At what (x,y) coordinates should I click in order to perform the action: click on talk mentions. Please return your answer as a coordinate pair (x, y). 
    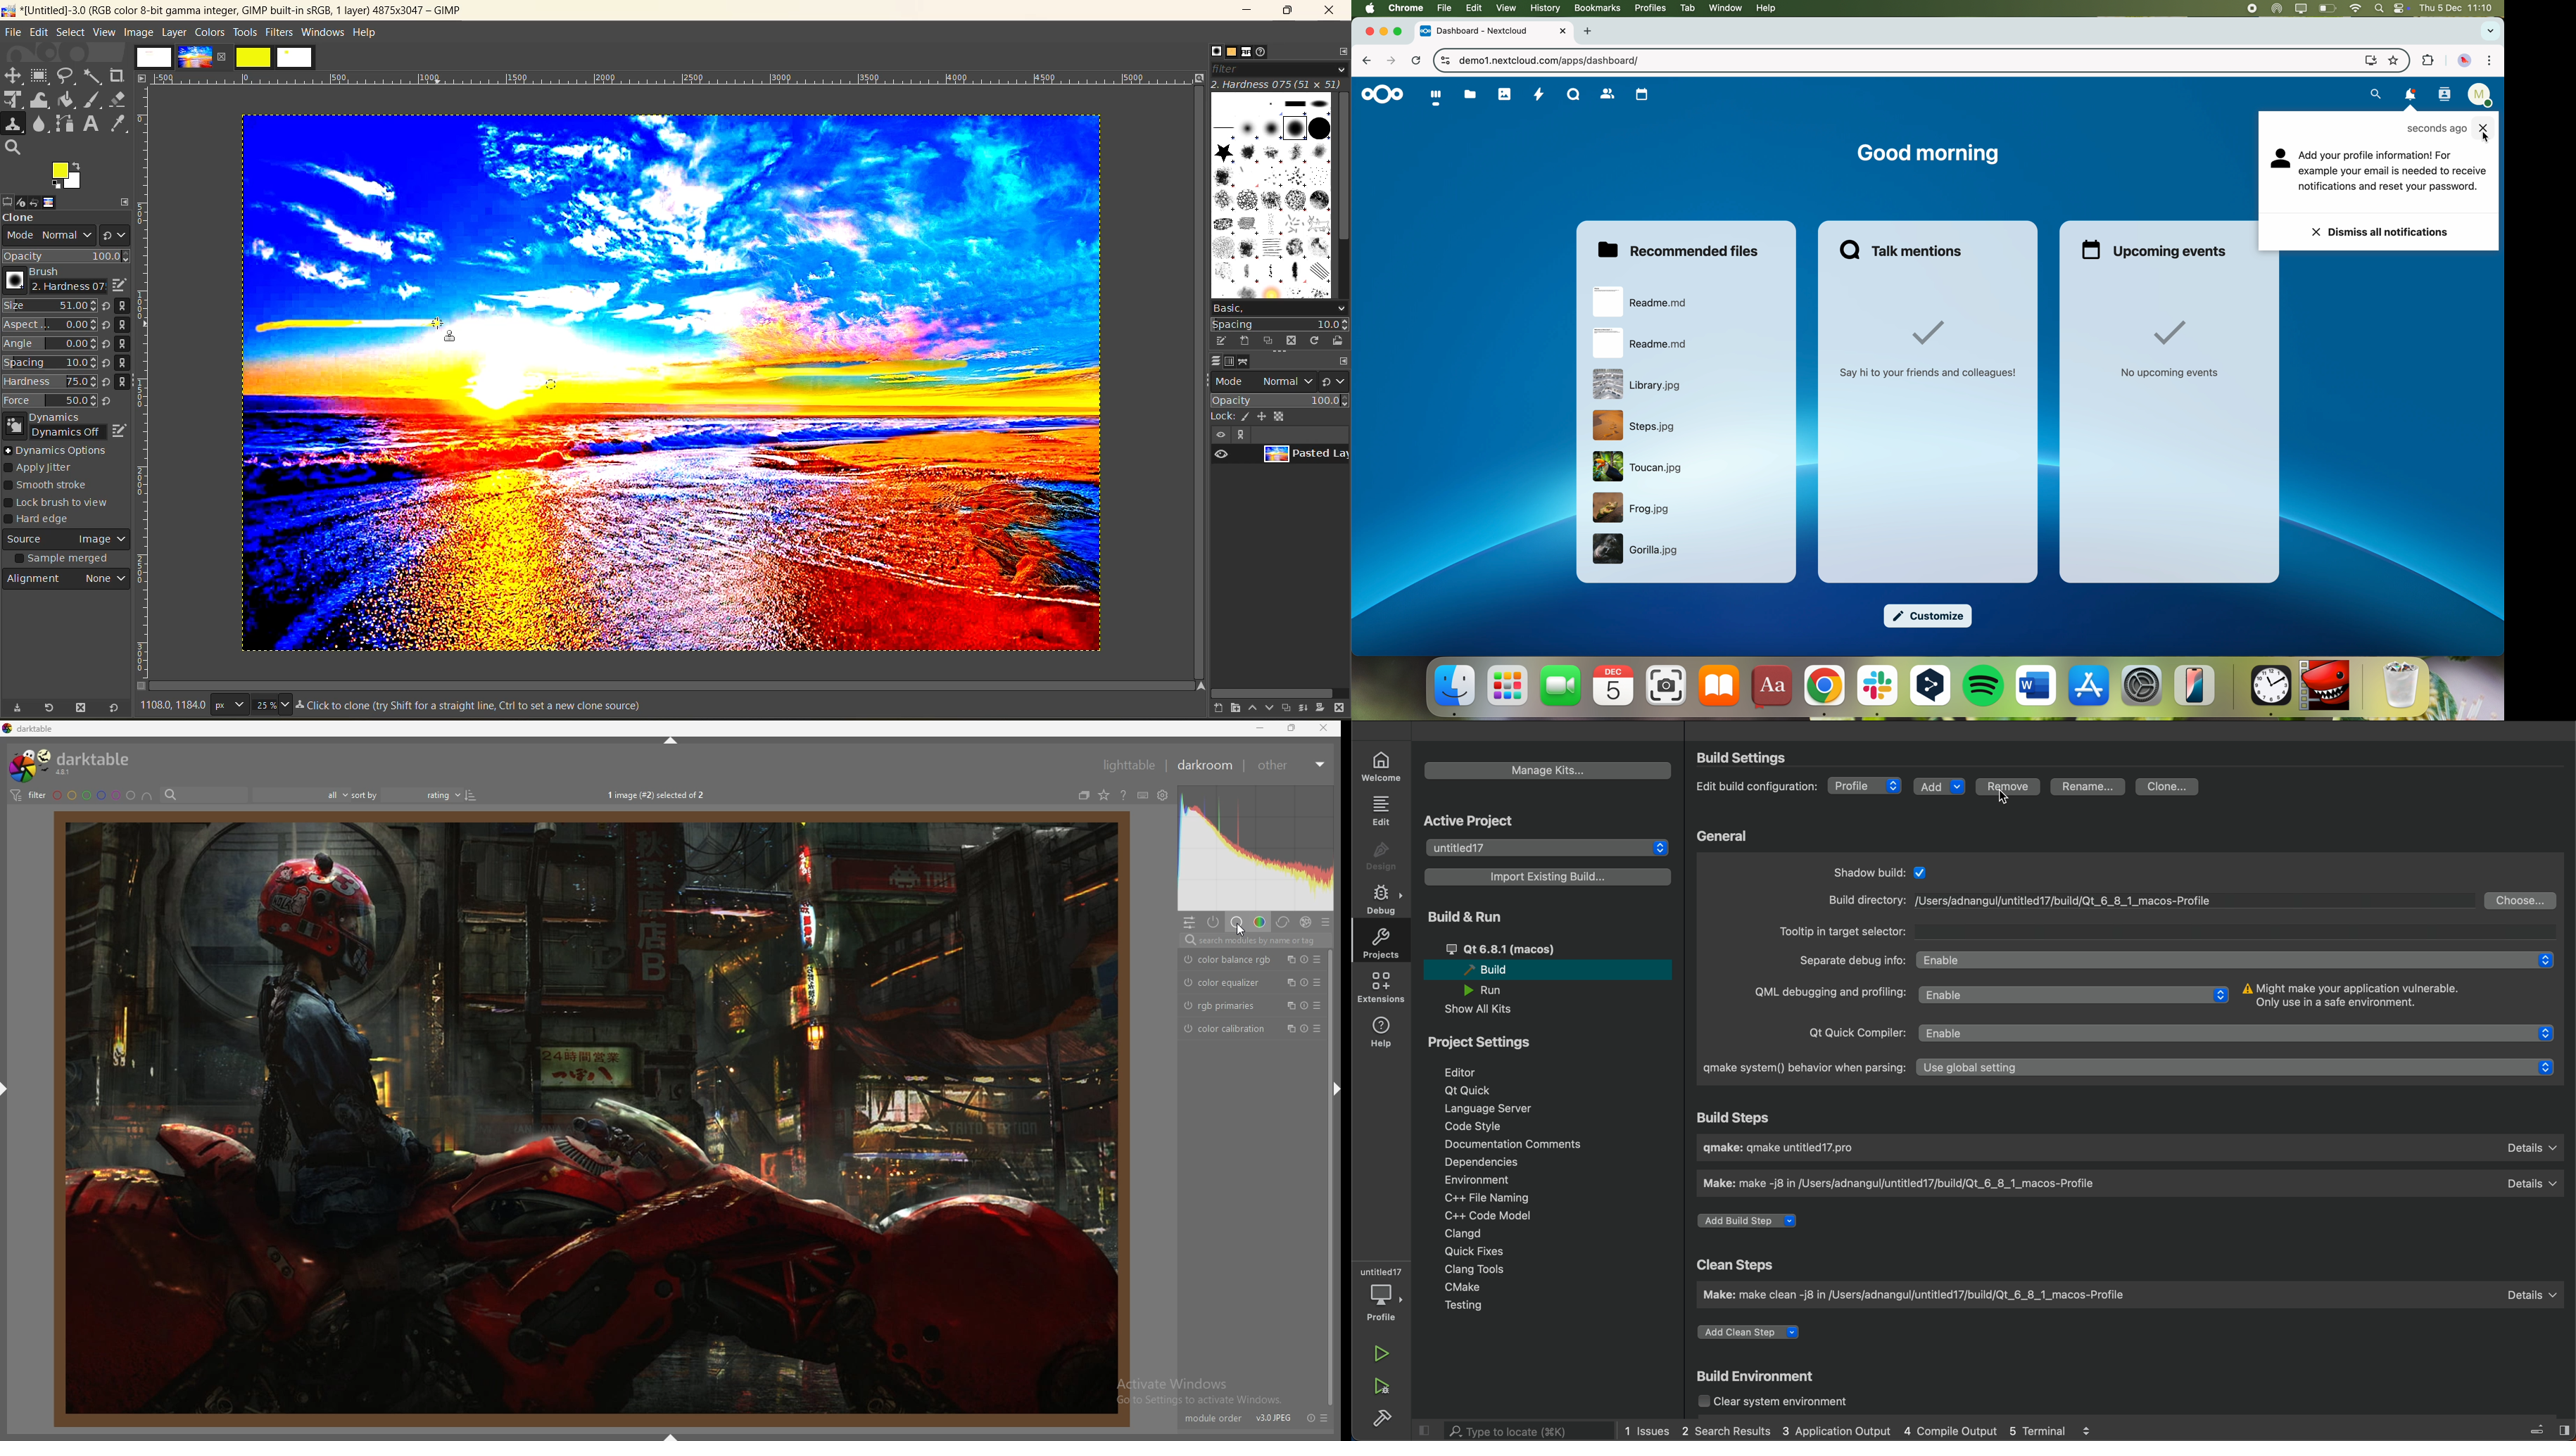
    Looking at the image, I should click on (1905, 249).